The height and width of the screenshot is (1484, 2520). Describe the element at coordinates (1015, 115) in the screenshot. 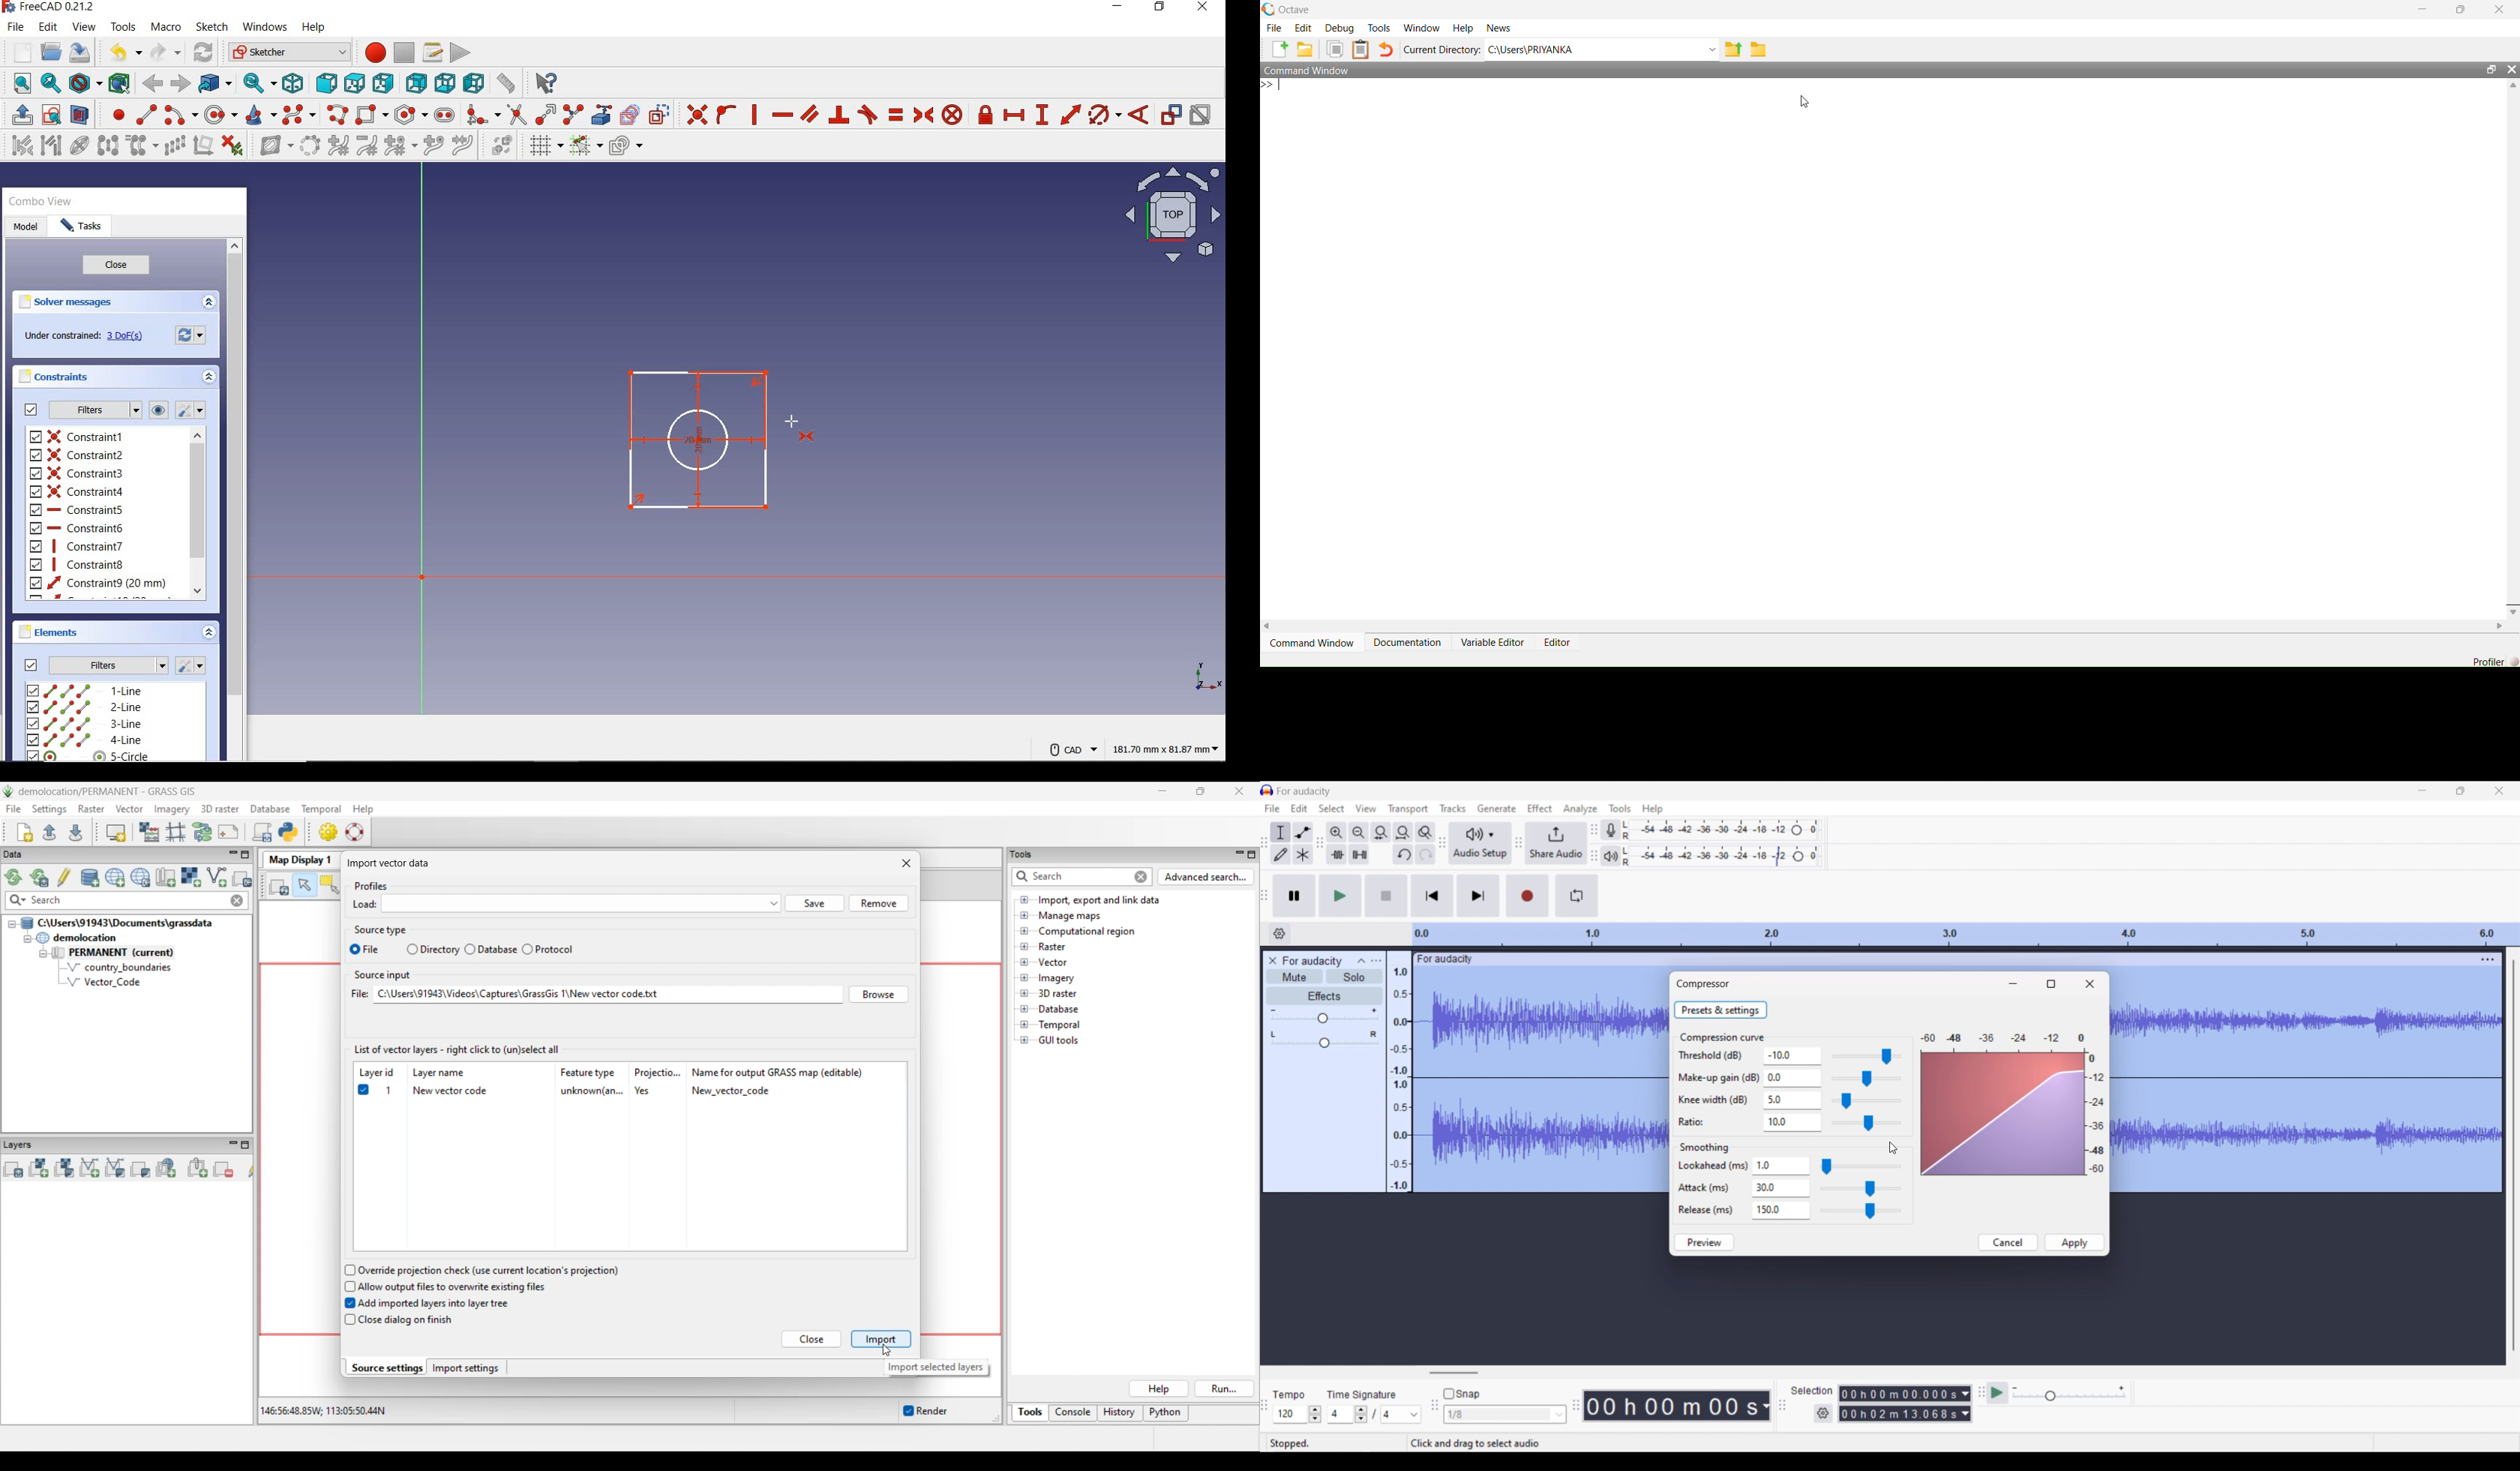

I see `constrain horizontal distance` at that location.